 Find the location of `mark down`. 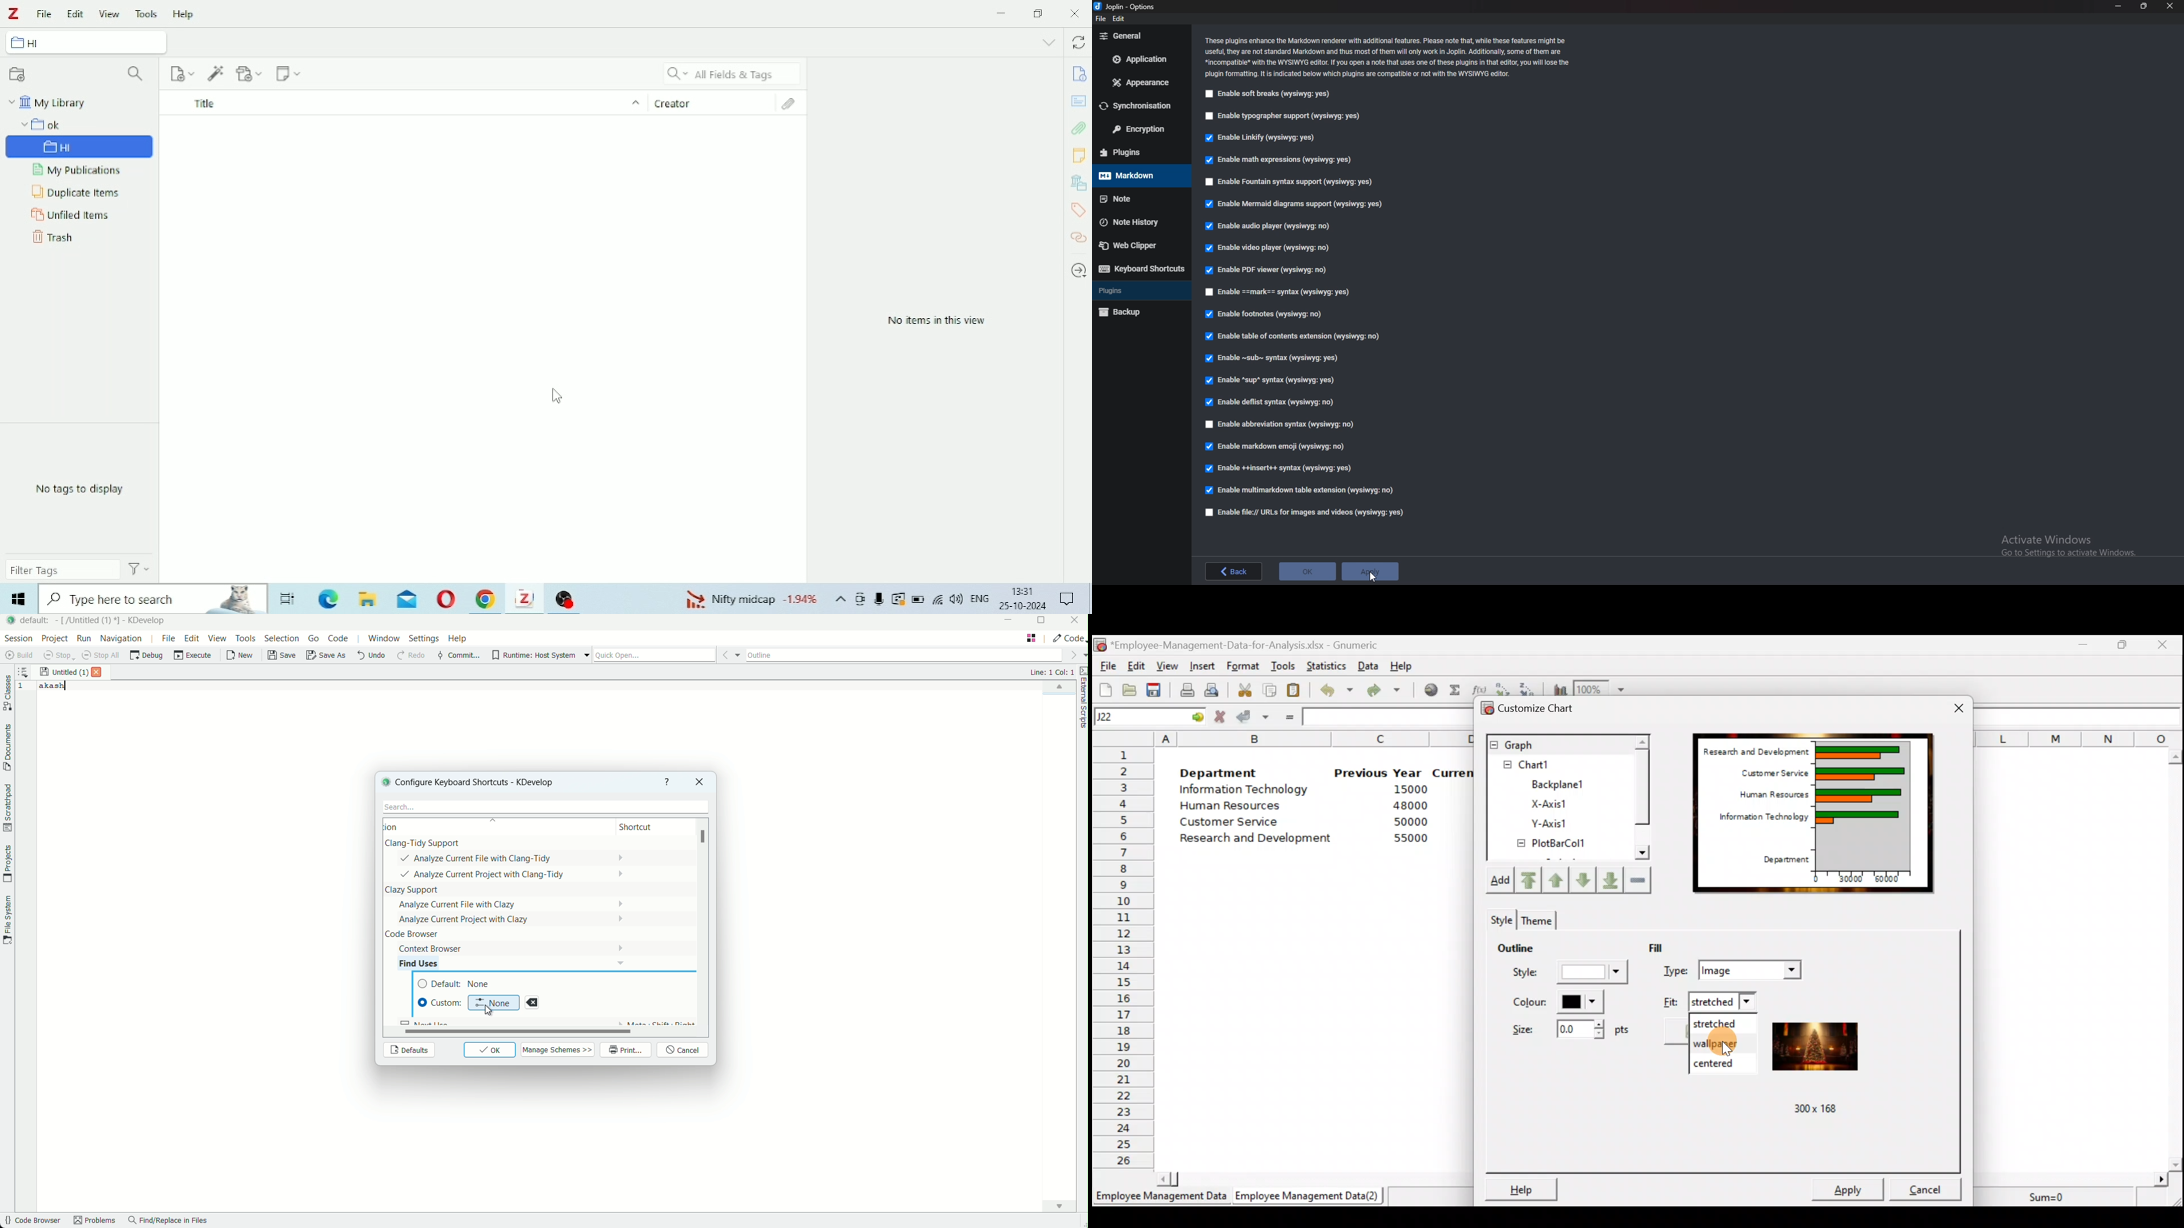

mark down is located at coordinates (1136, 175).